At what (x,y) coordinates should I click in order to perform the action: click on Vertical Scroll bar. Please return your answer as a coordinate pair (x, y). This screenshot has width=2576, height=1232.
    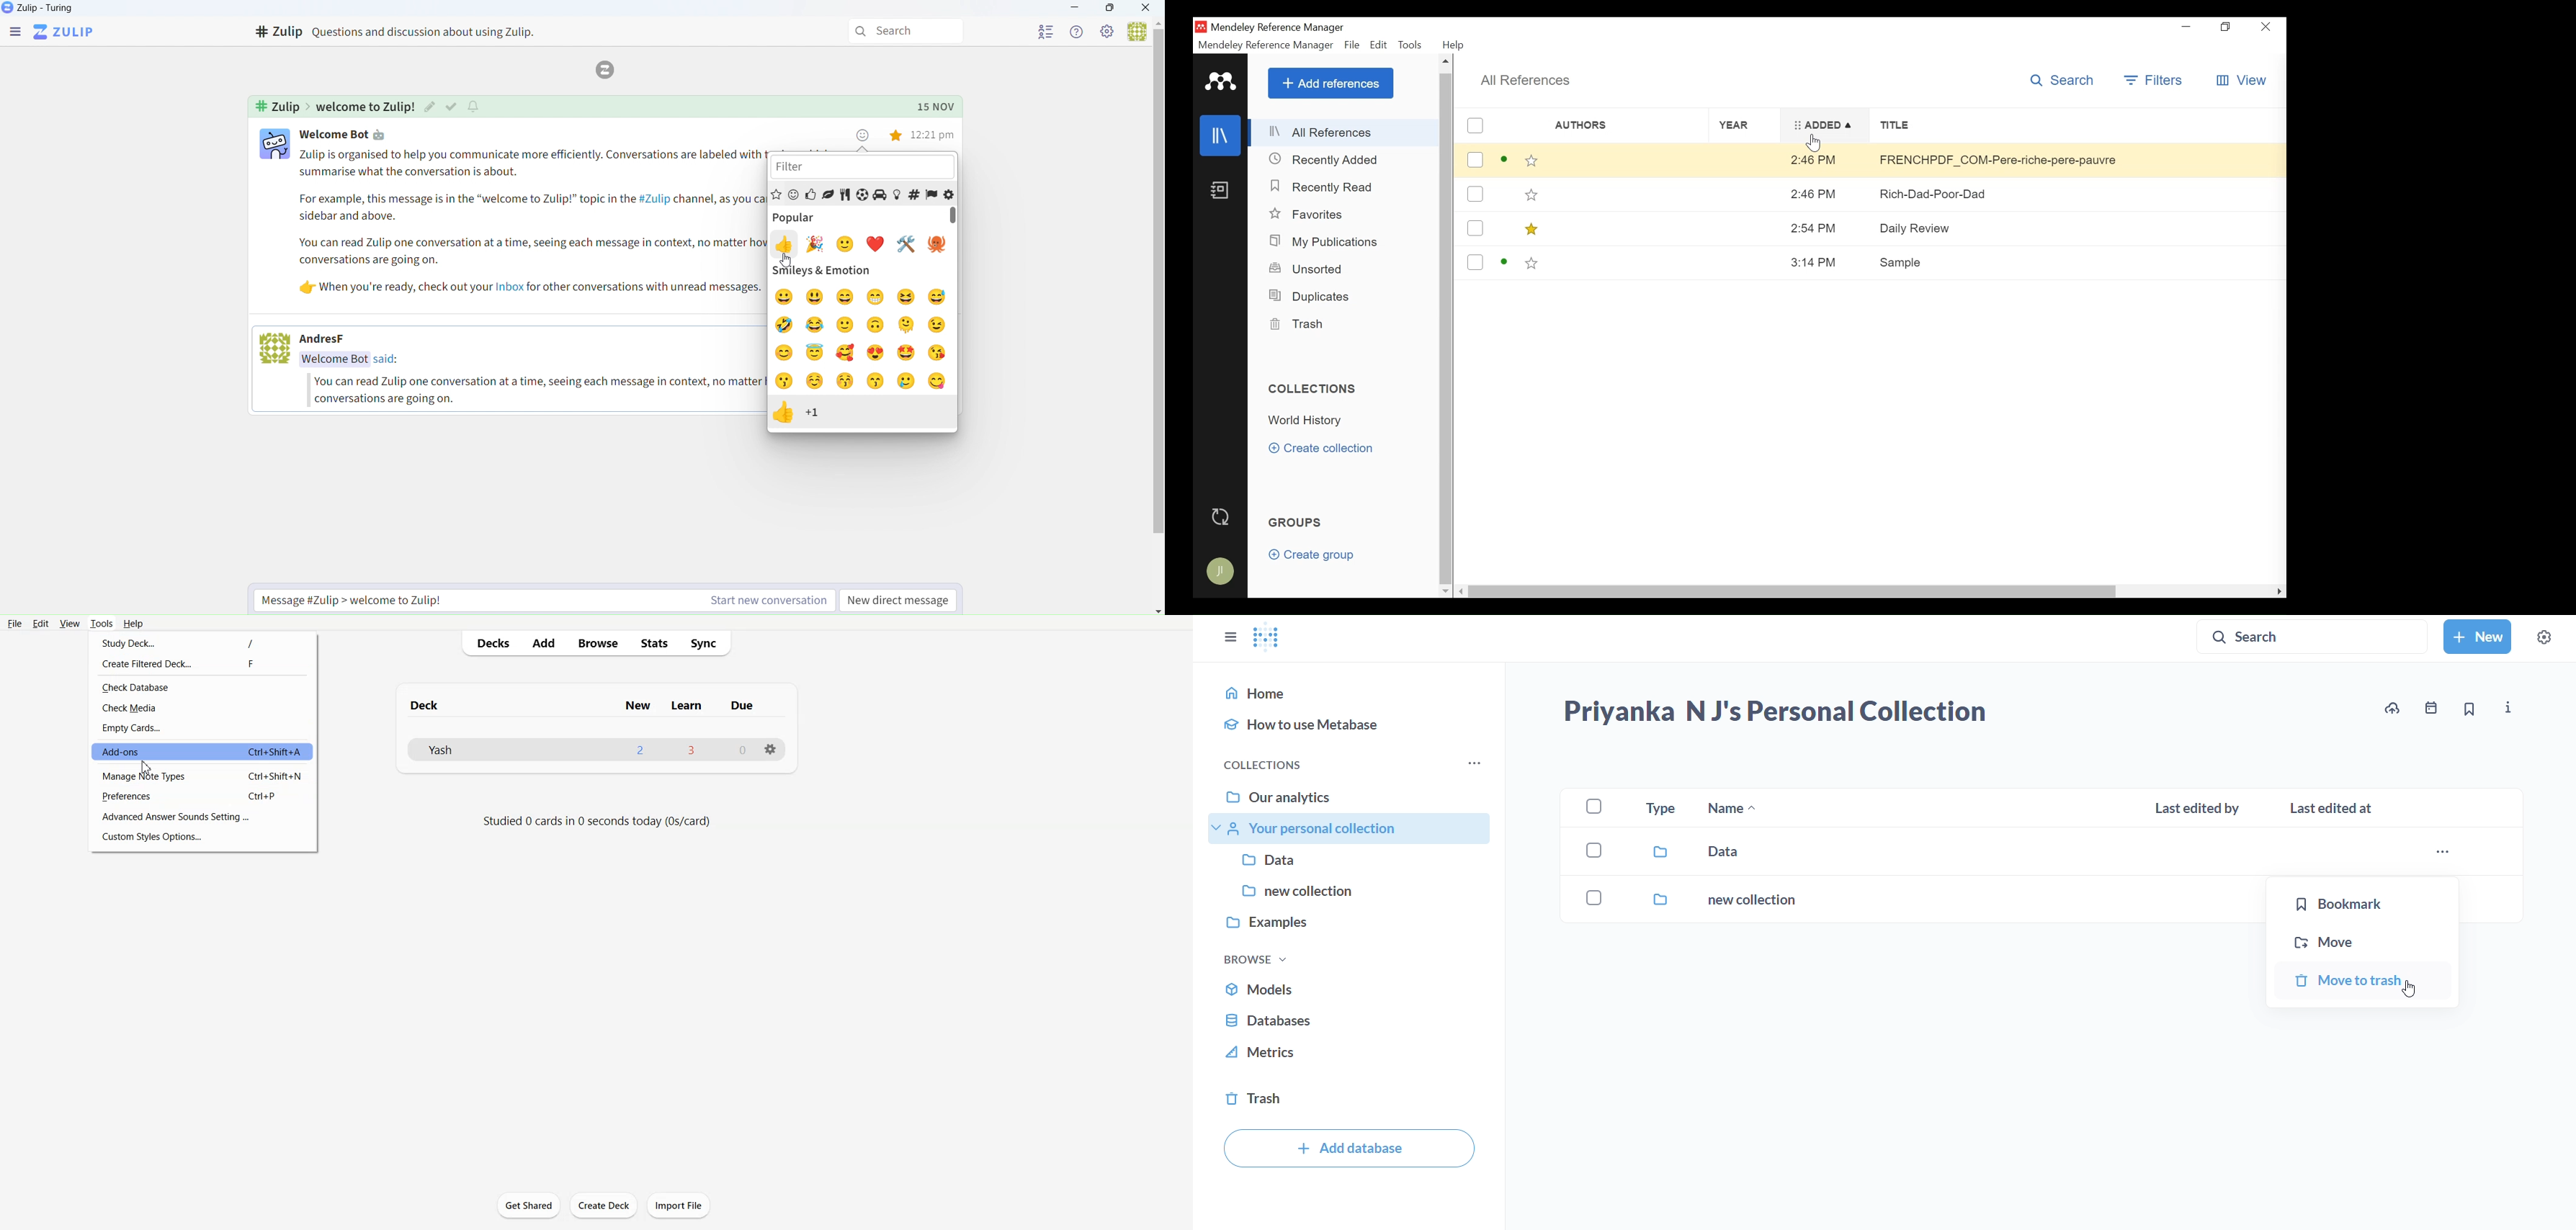
    Looking at the image, I should click on (1447, 327).